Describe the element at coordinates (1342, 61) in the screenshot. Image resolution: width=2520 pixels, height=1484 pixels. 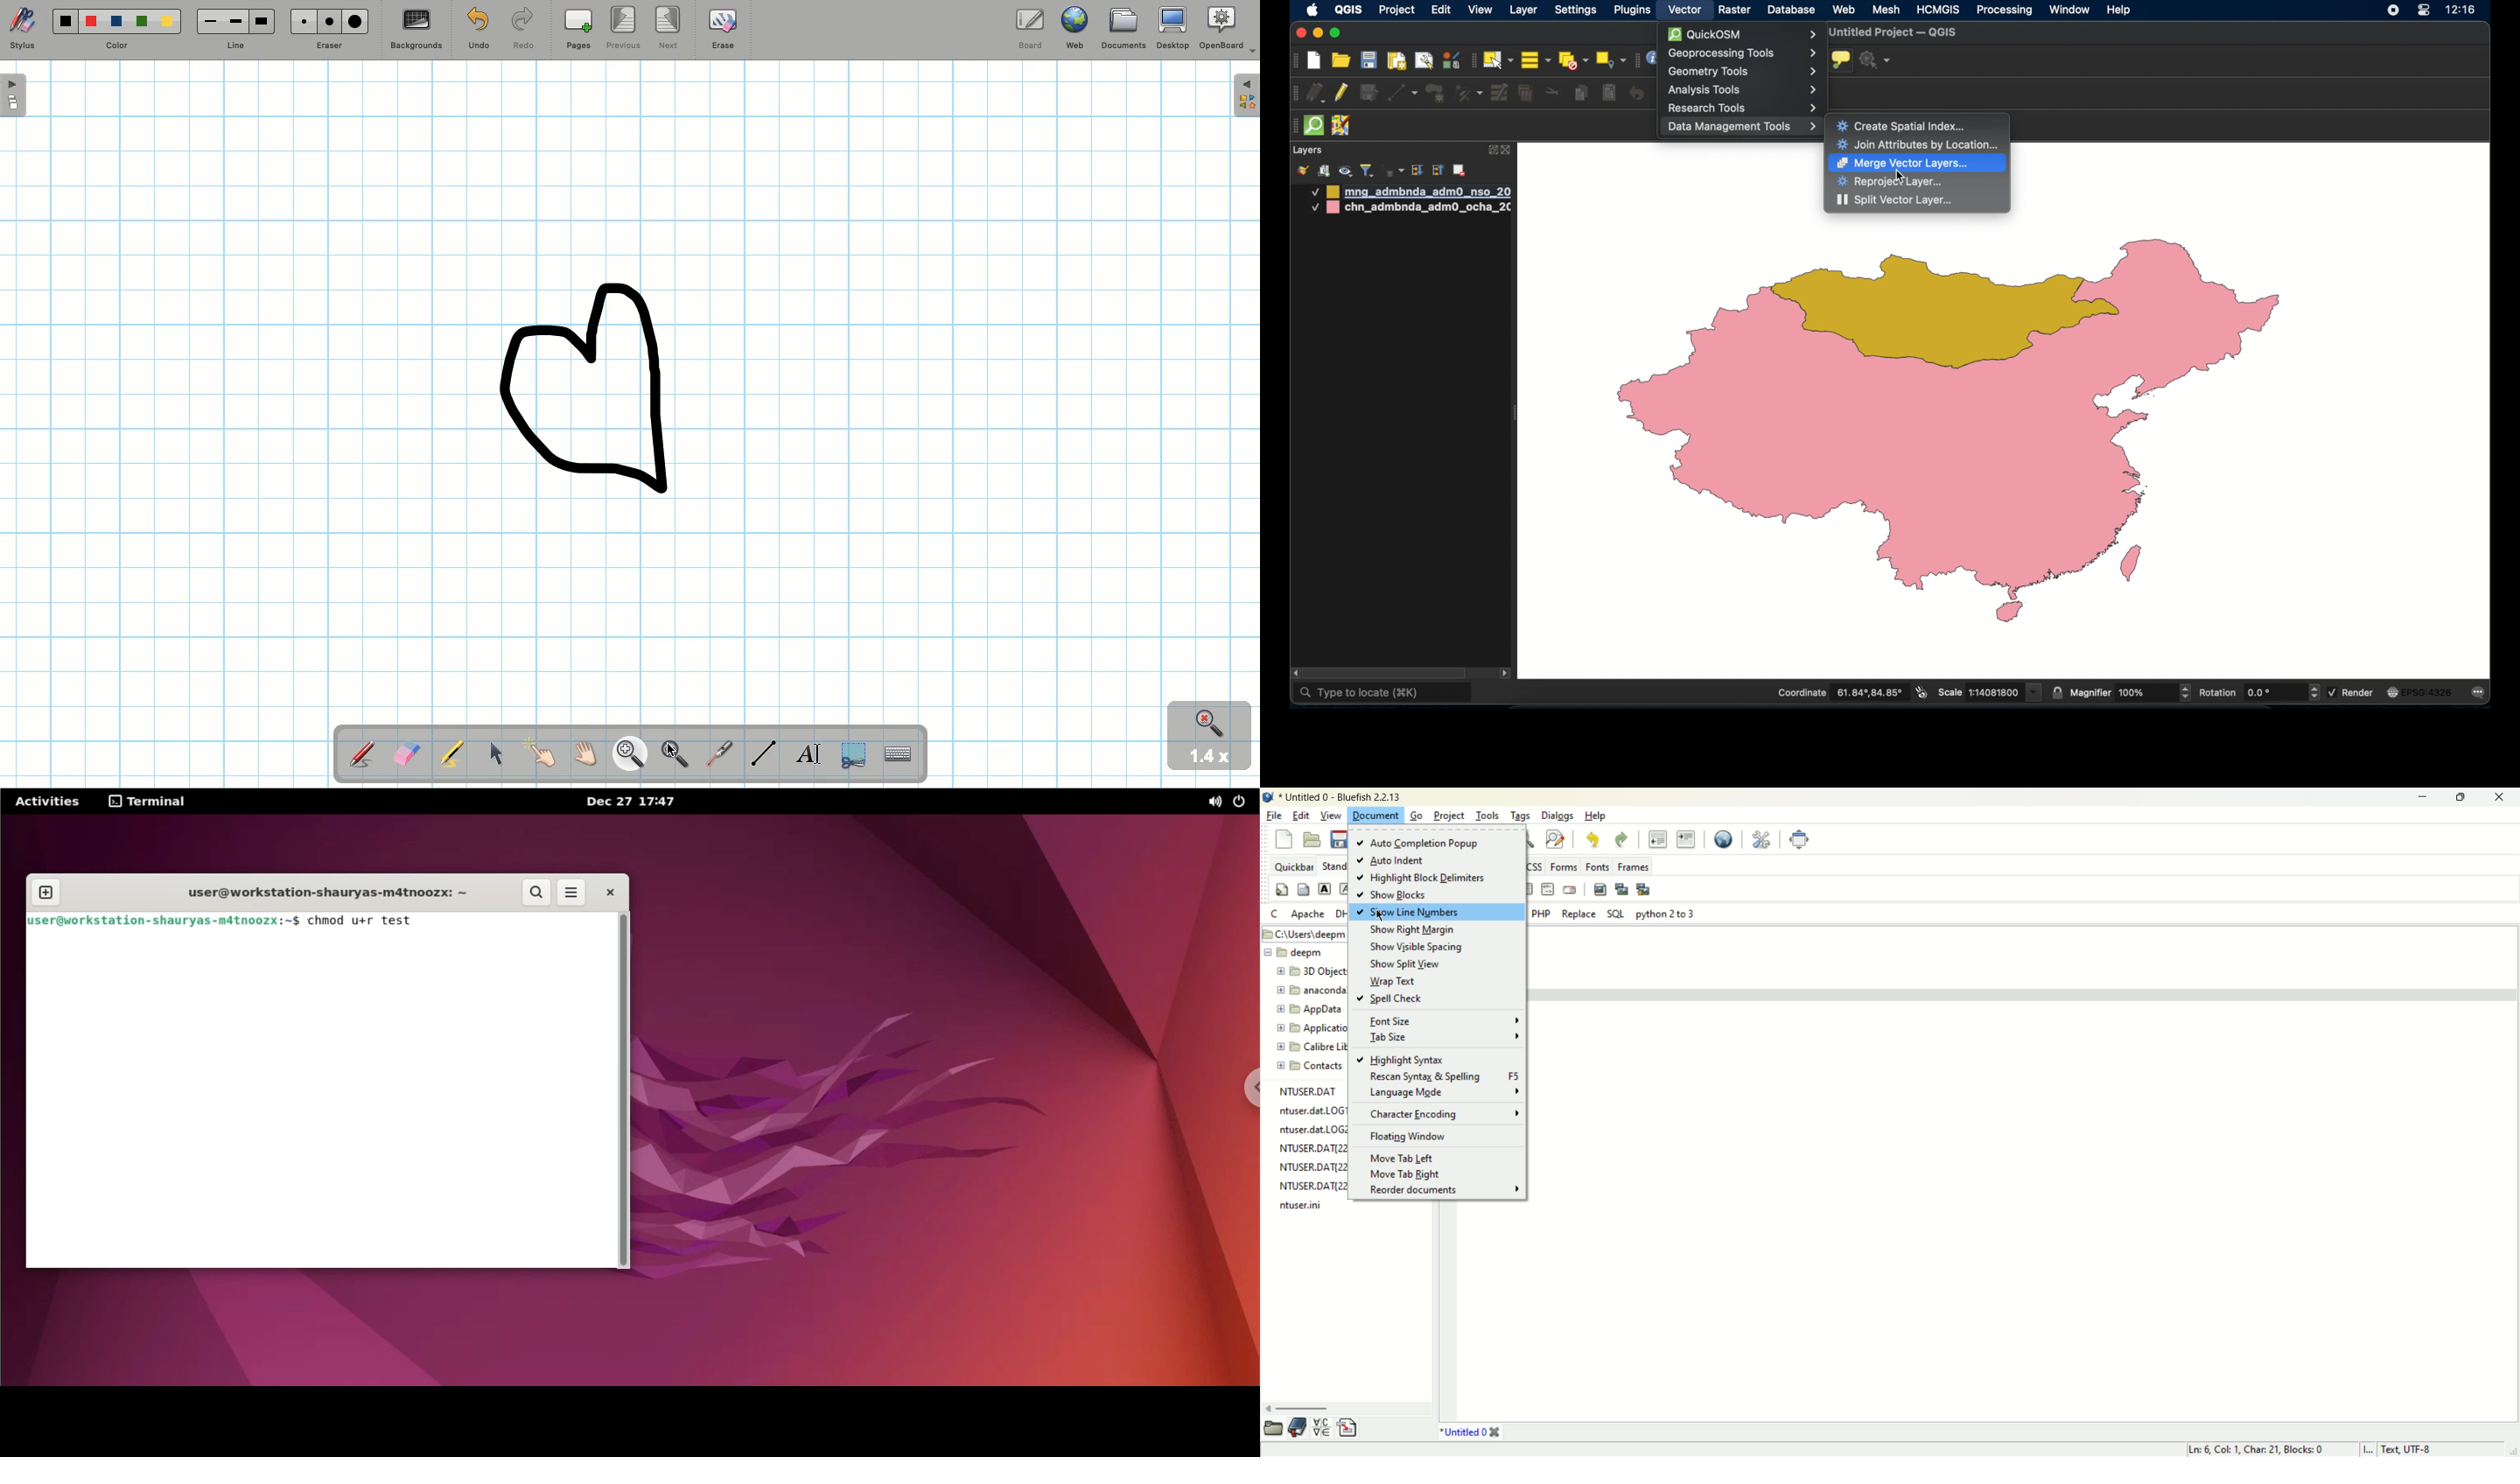
I see `open project` at that location.